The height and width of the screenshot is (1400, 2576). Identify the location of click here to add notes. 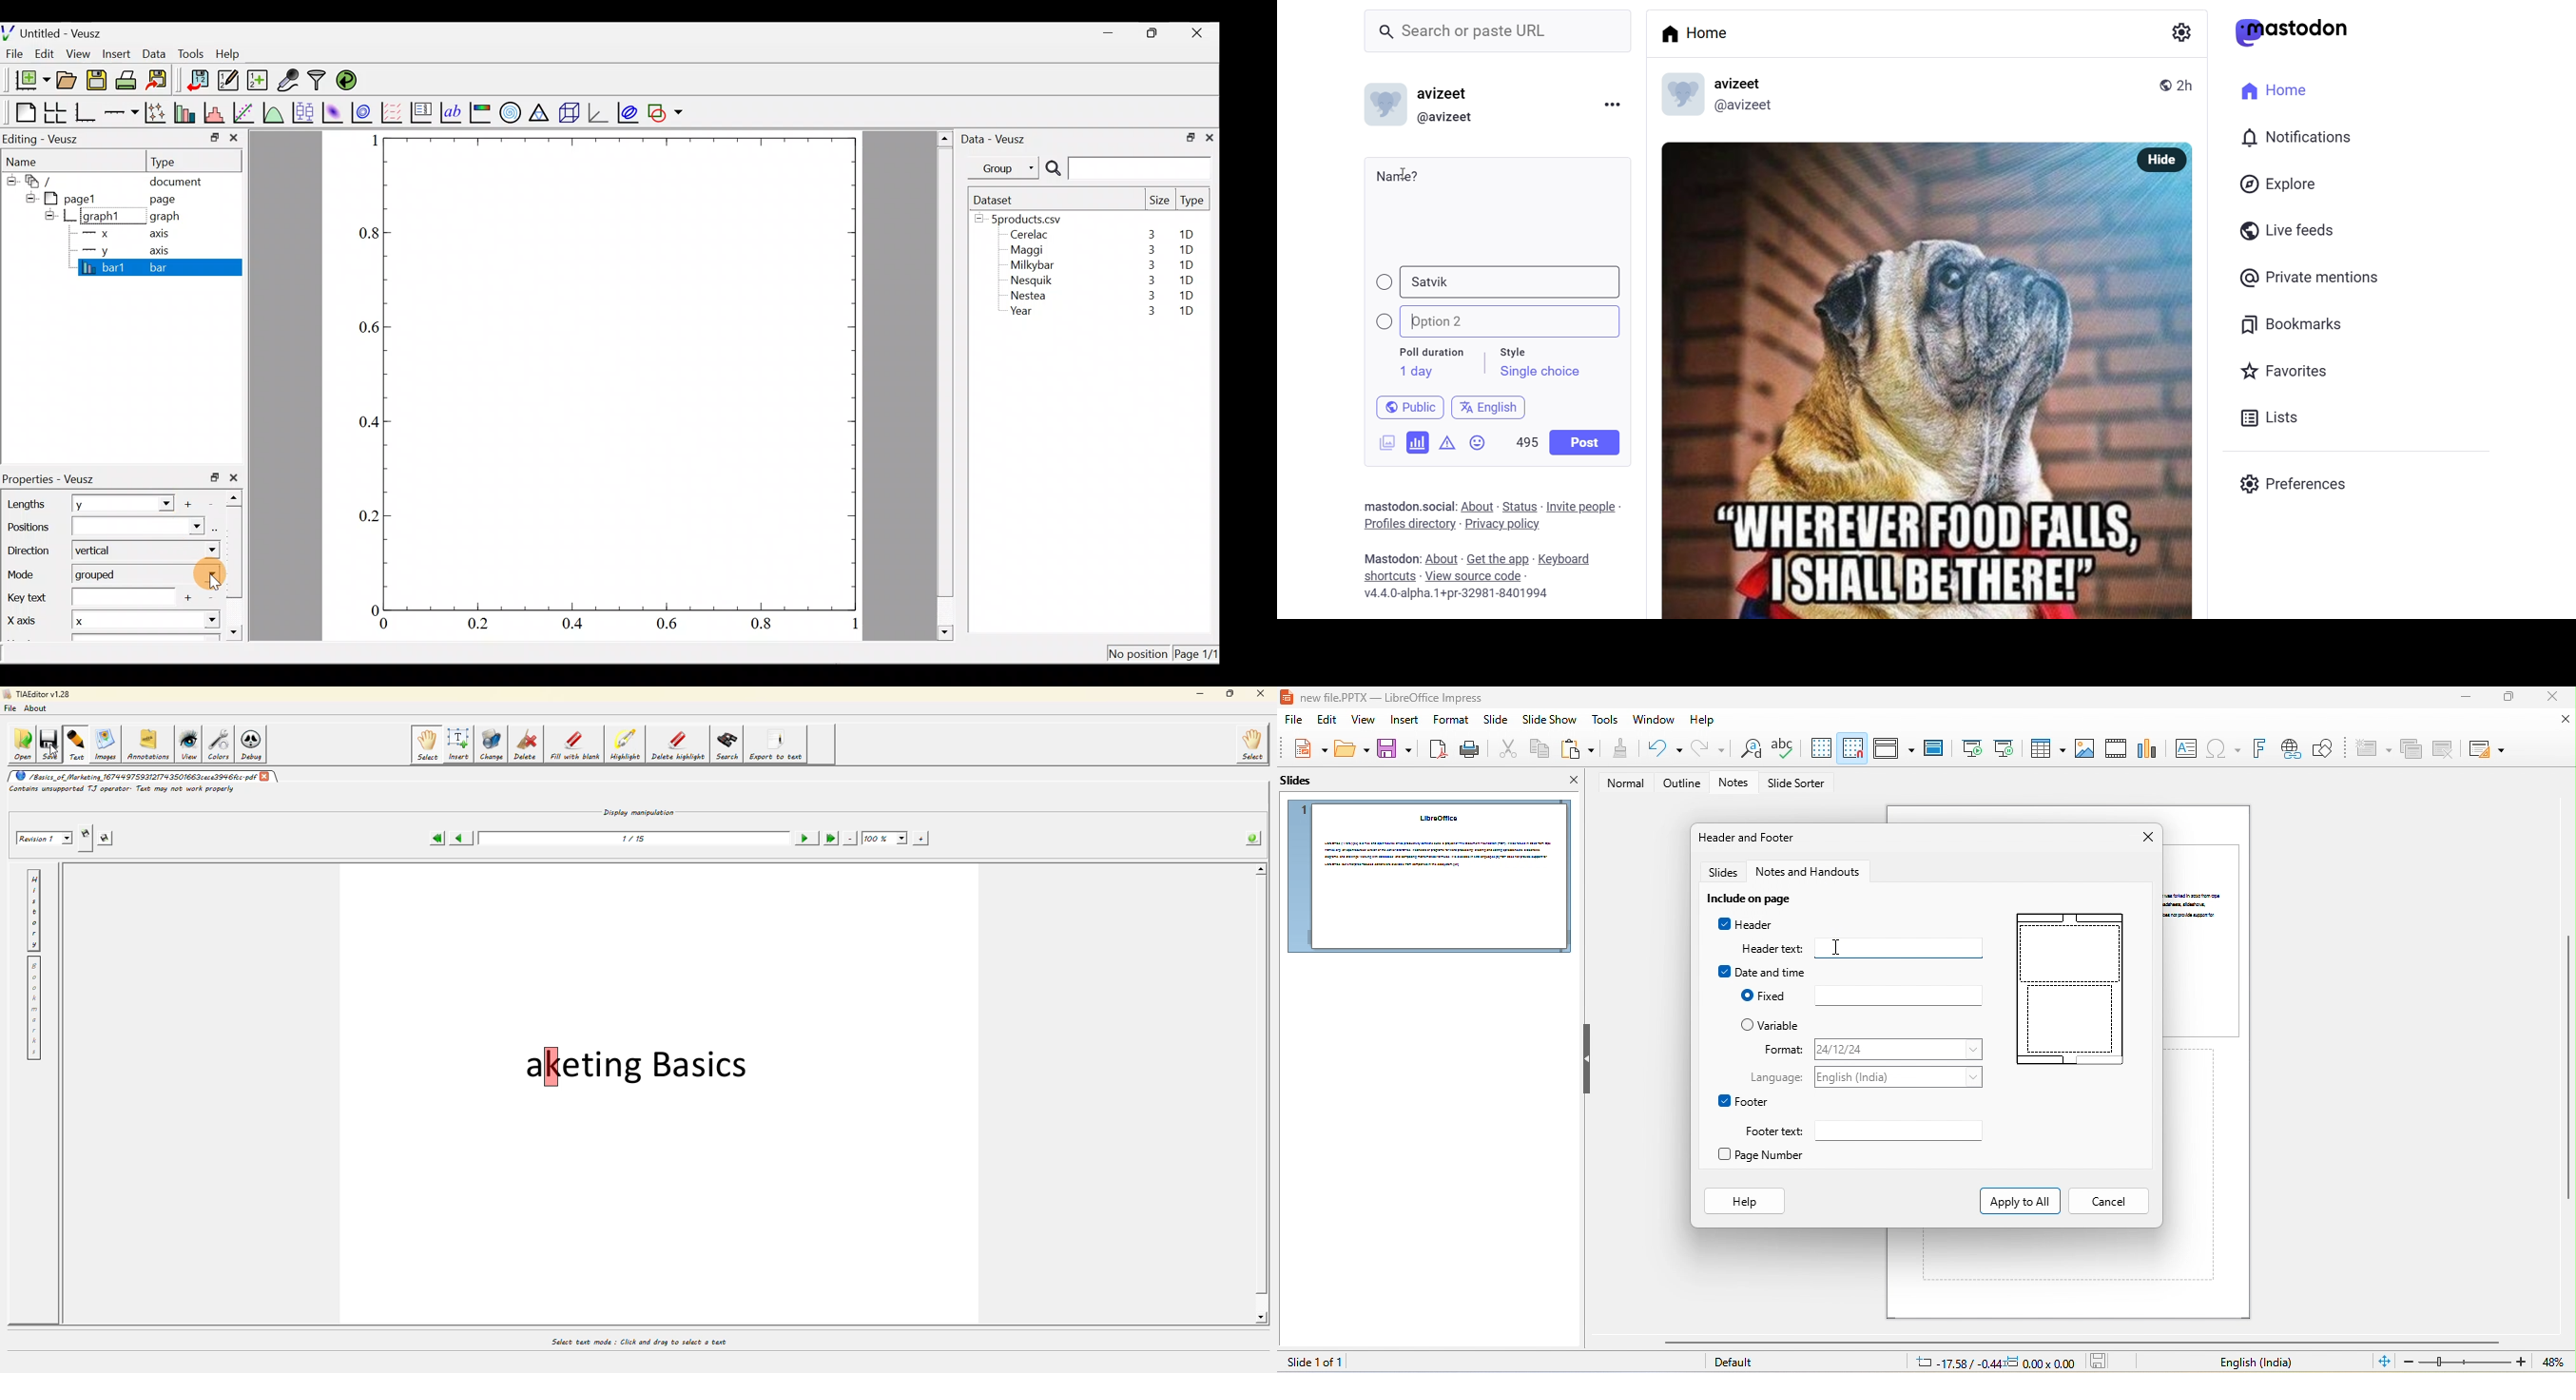
(2192, 1166).